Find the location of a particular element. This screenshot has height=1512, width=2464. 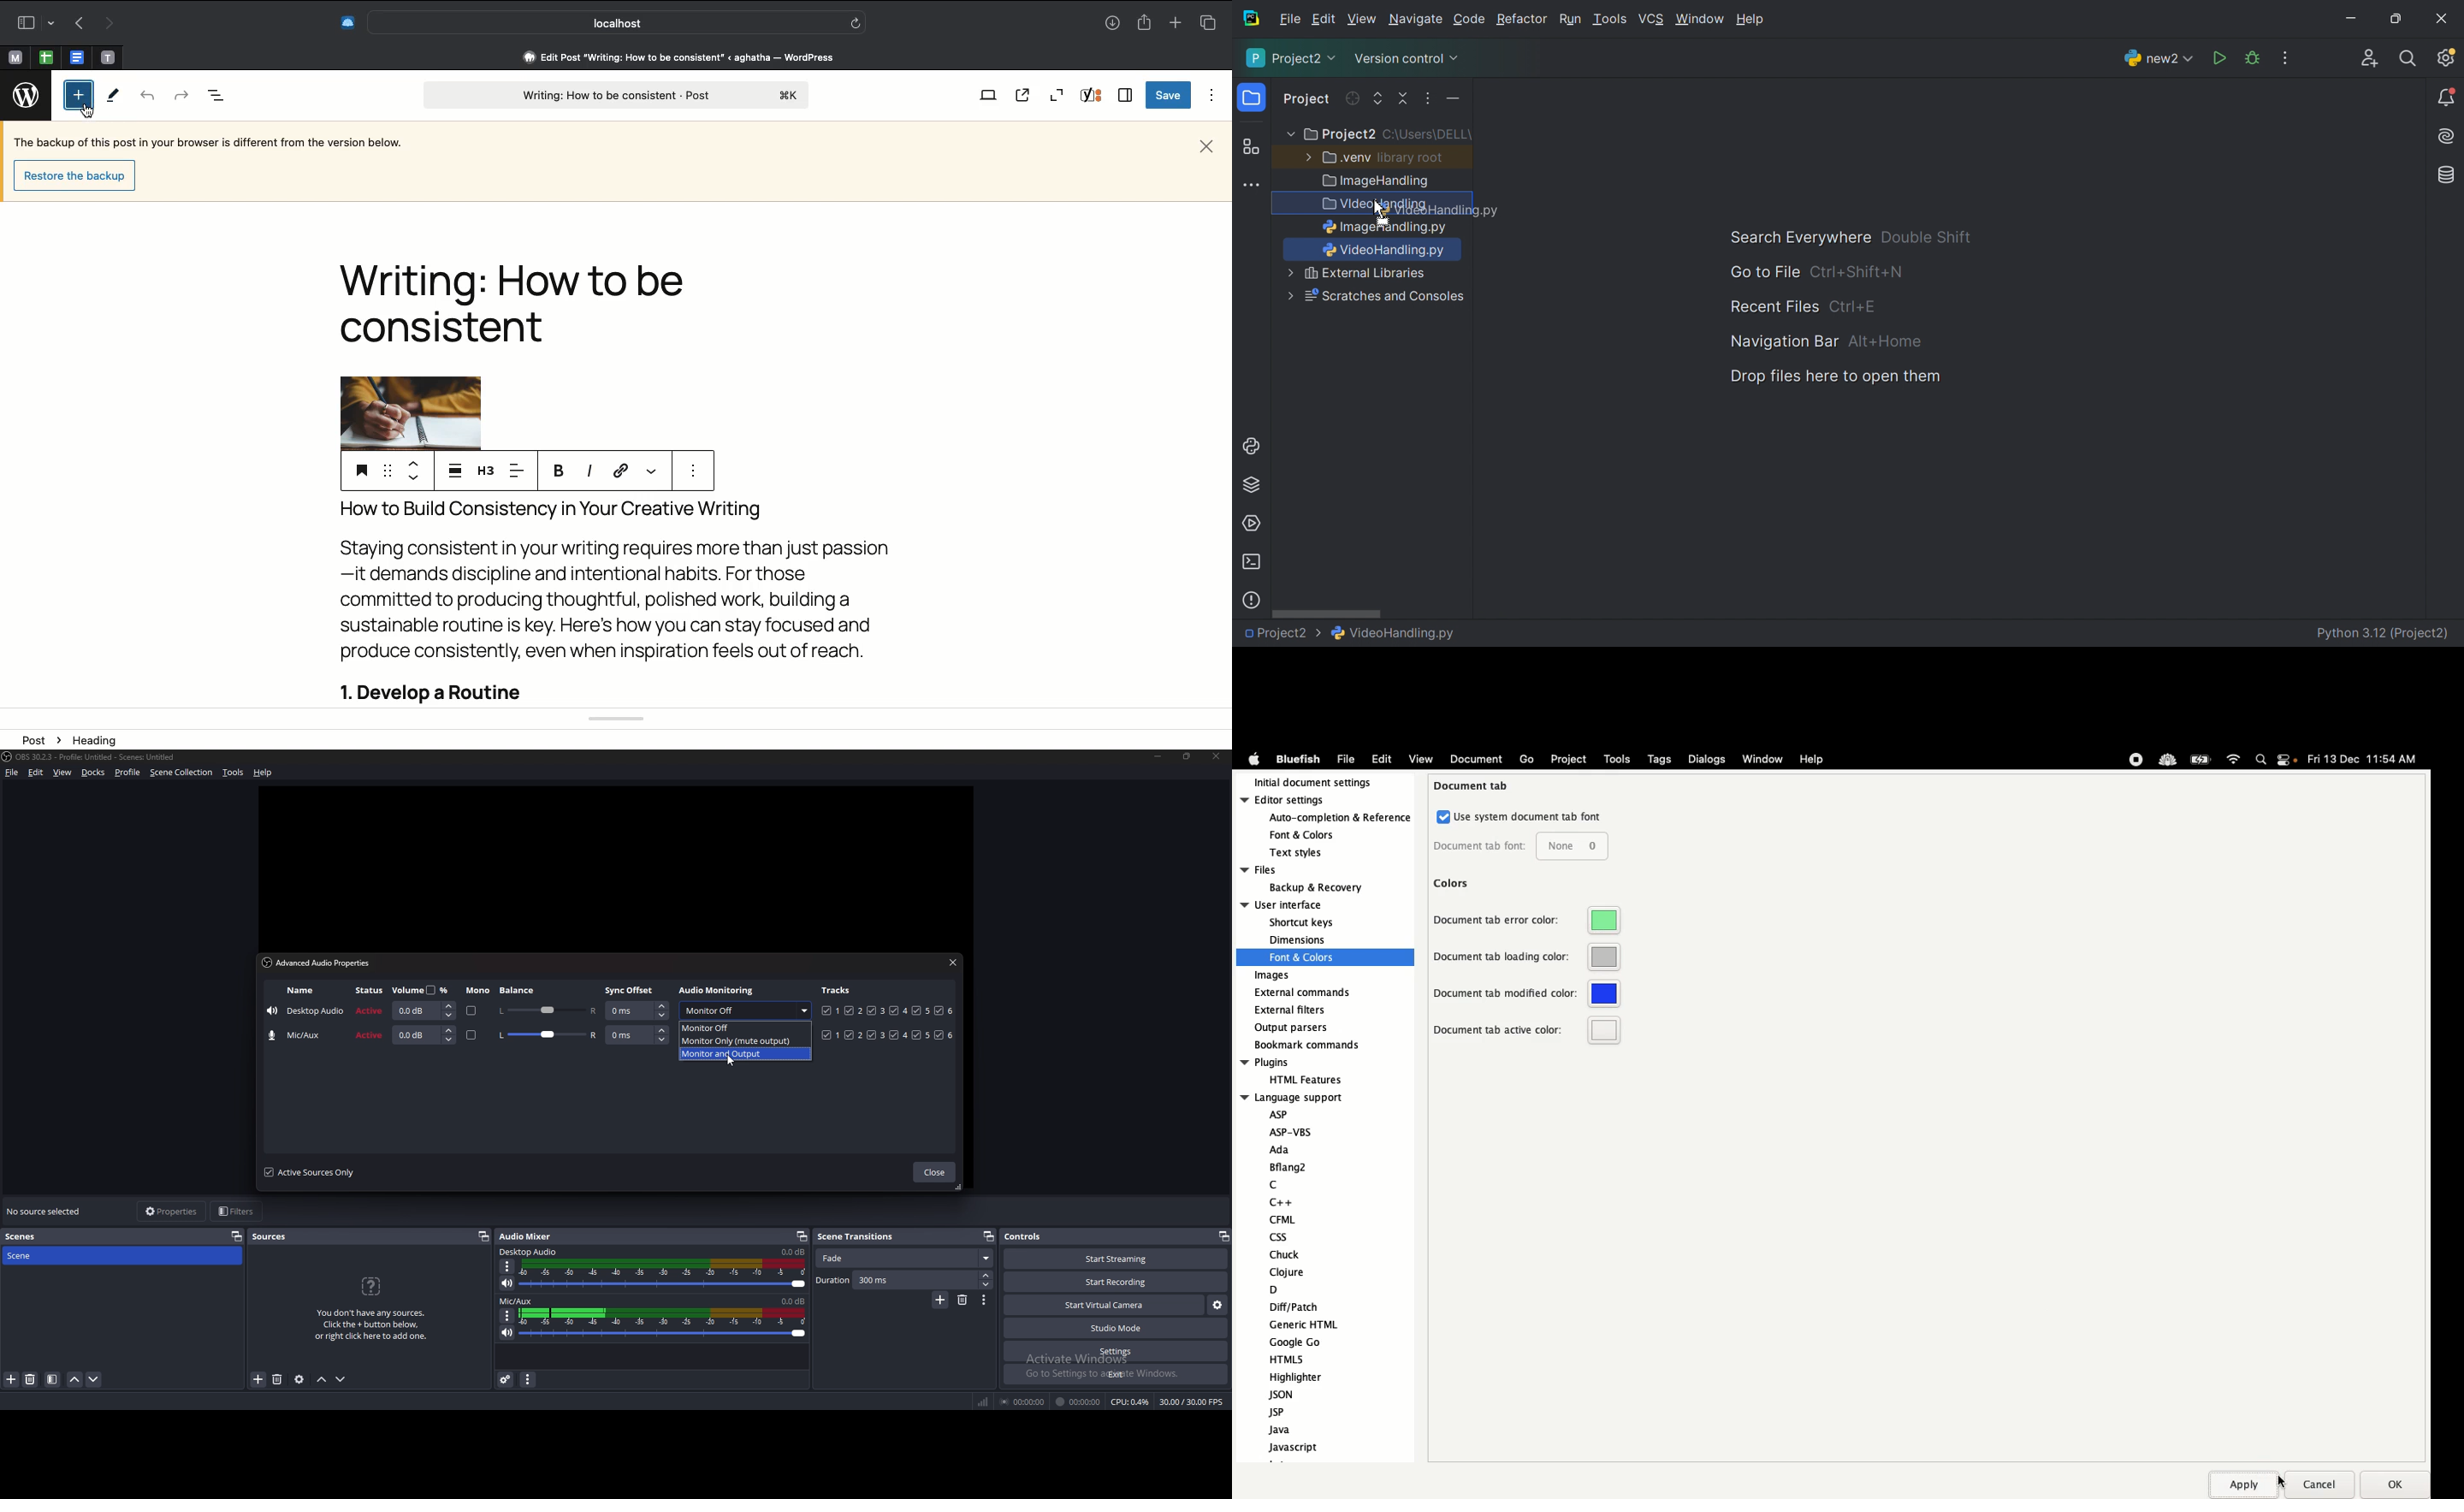

name is located at coordinates (300, 991).